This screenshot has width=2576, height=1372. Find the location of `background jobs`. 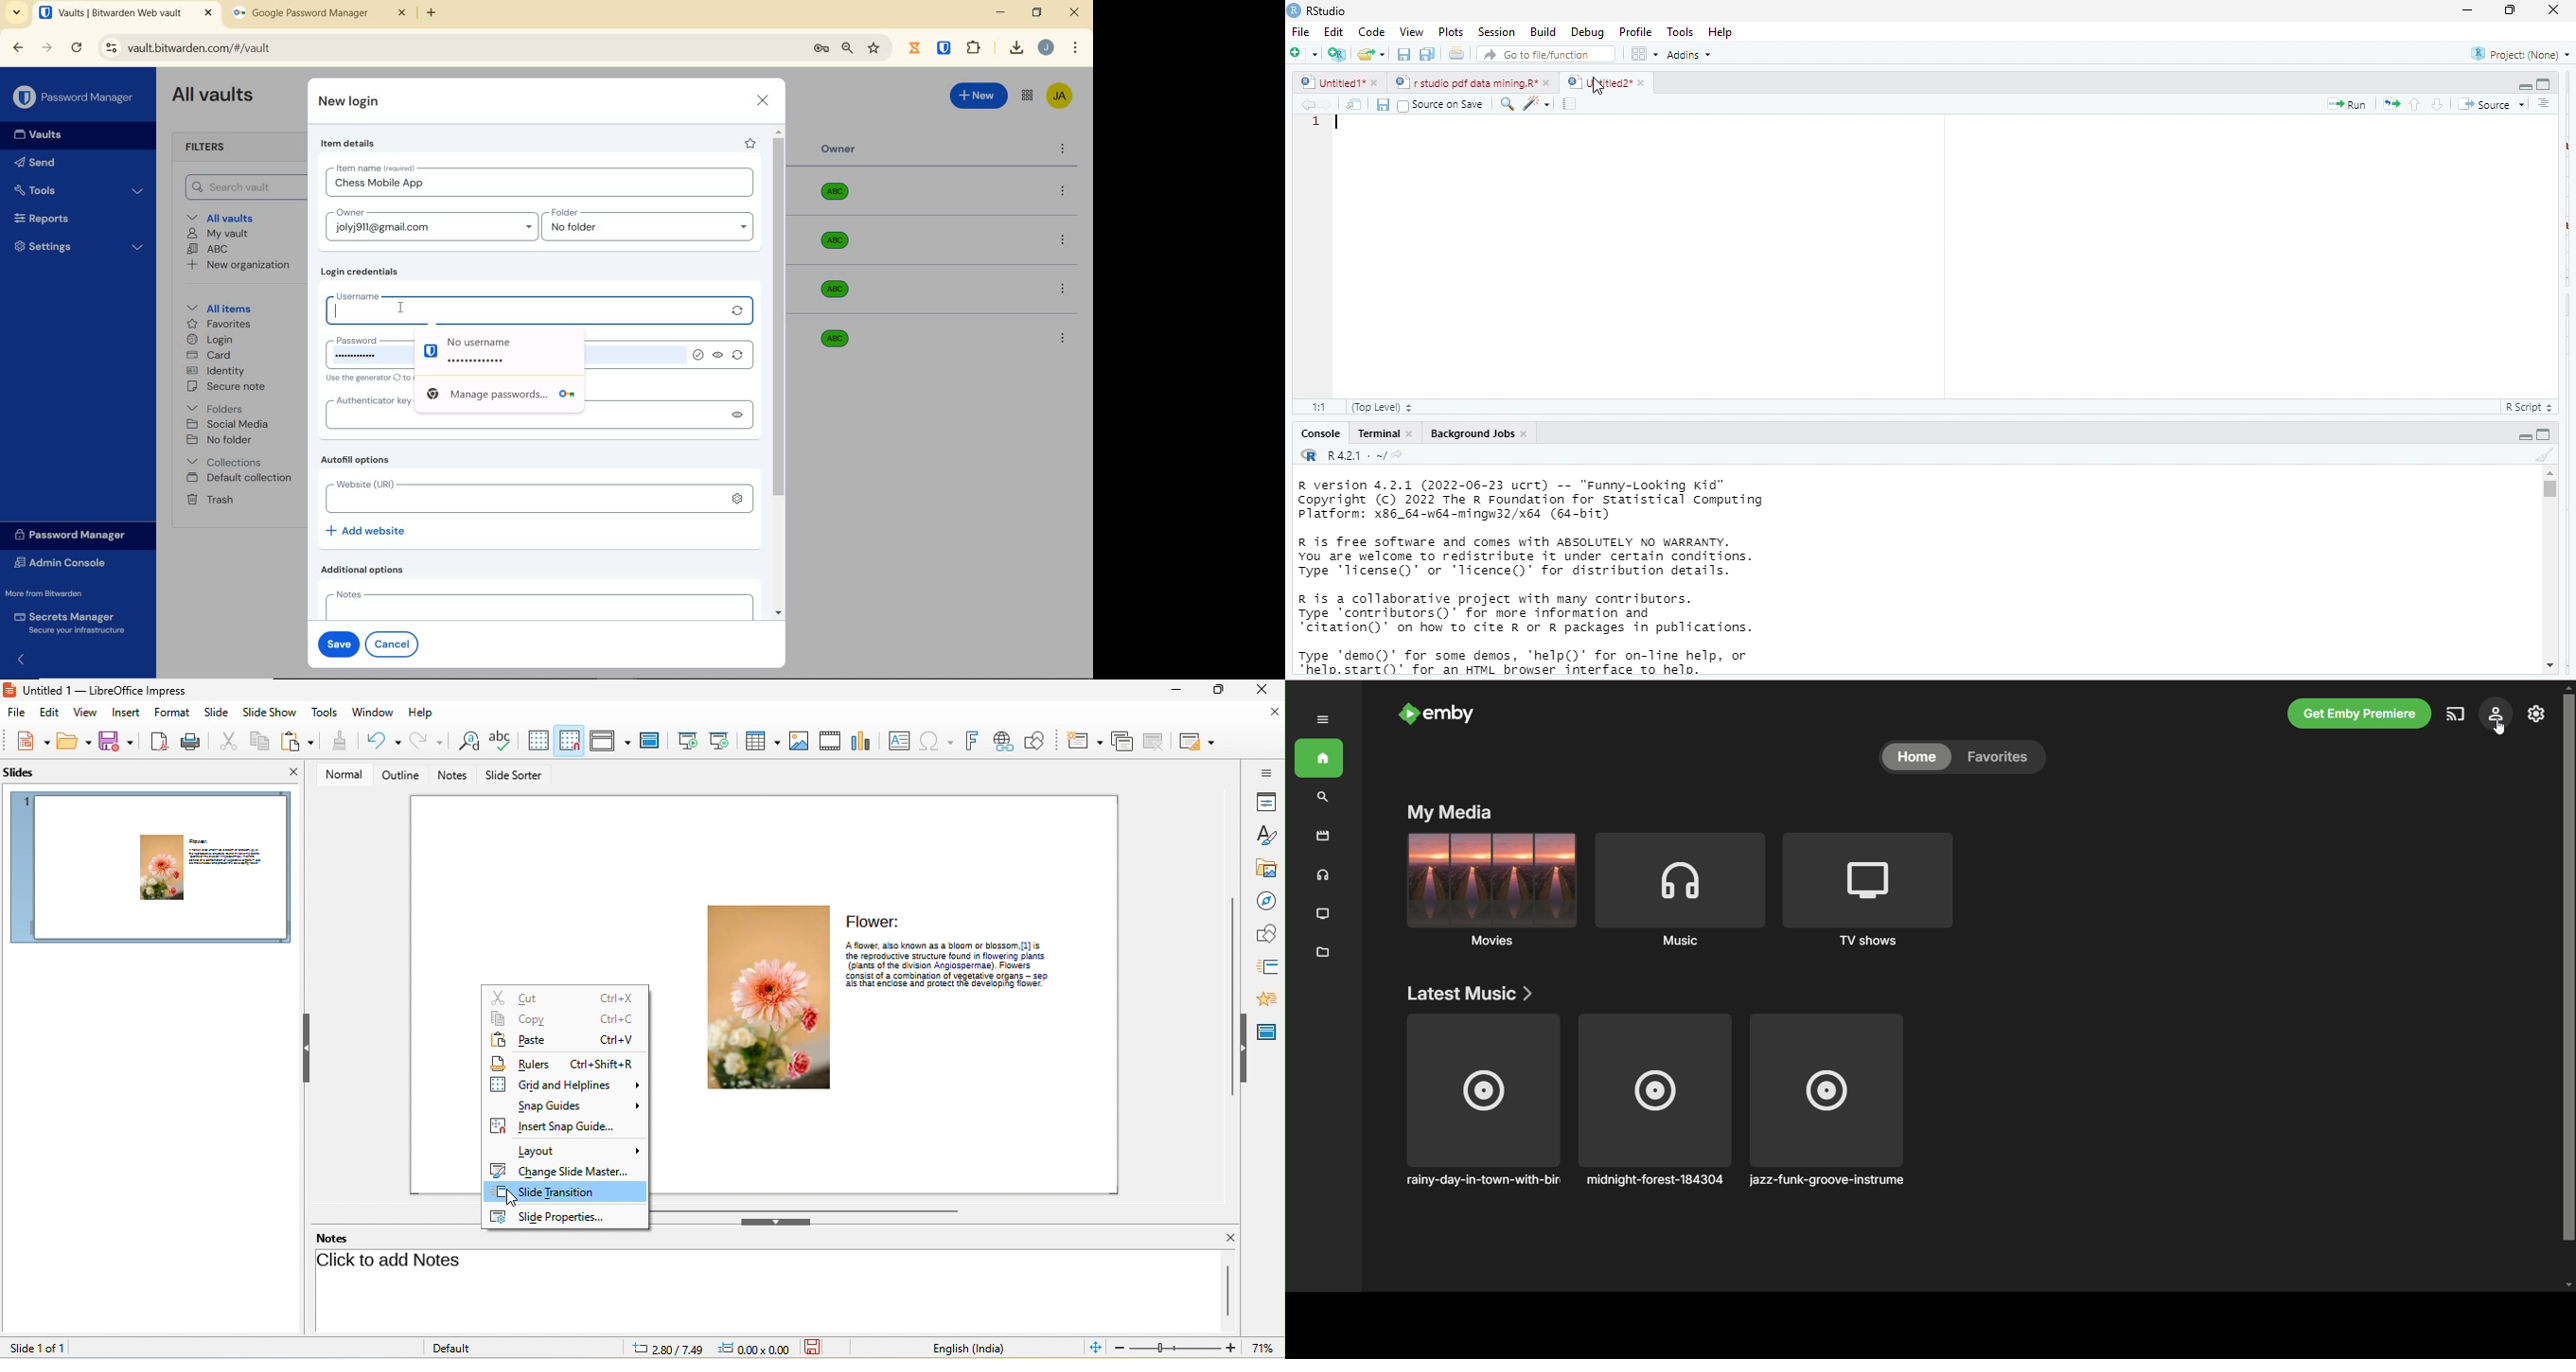

background jobs is located at coordinates (1468, 433).